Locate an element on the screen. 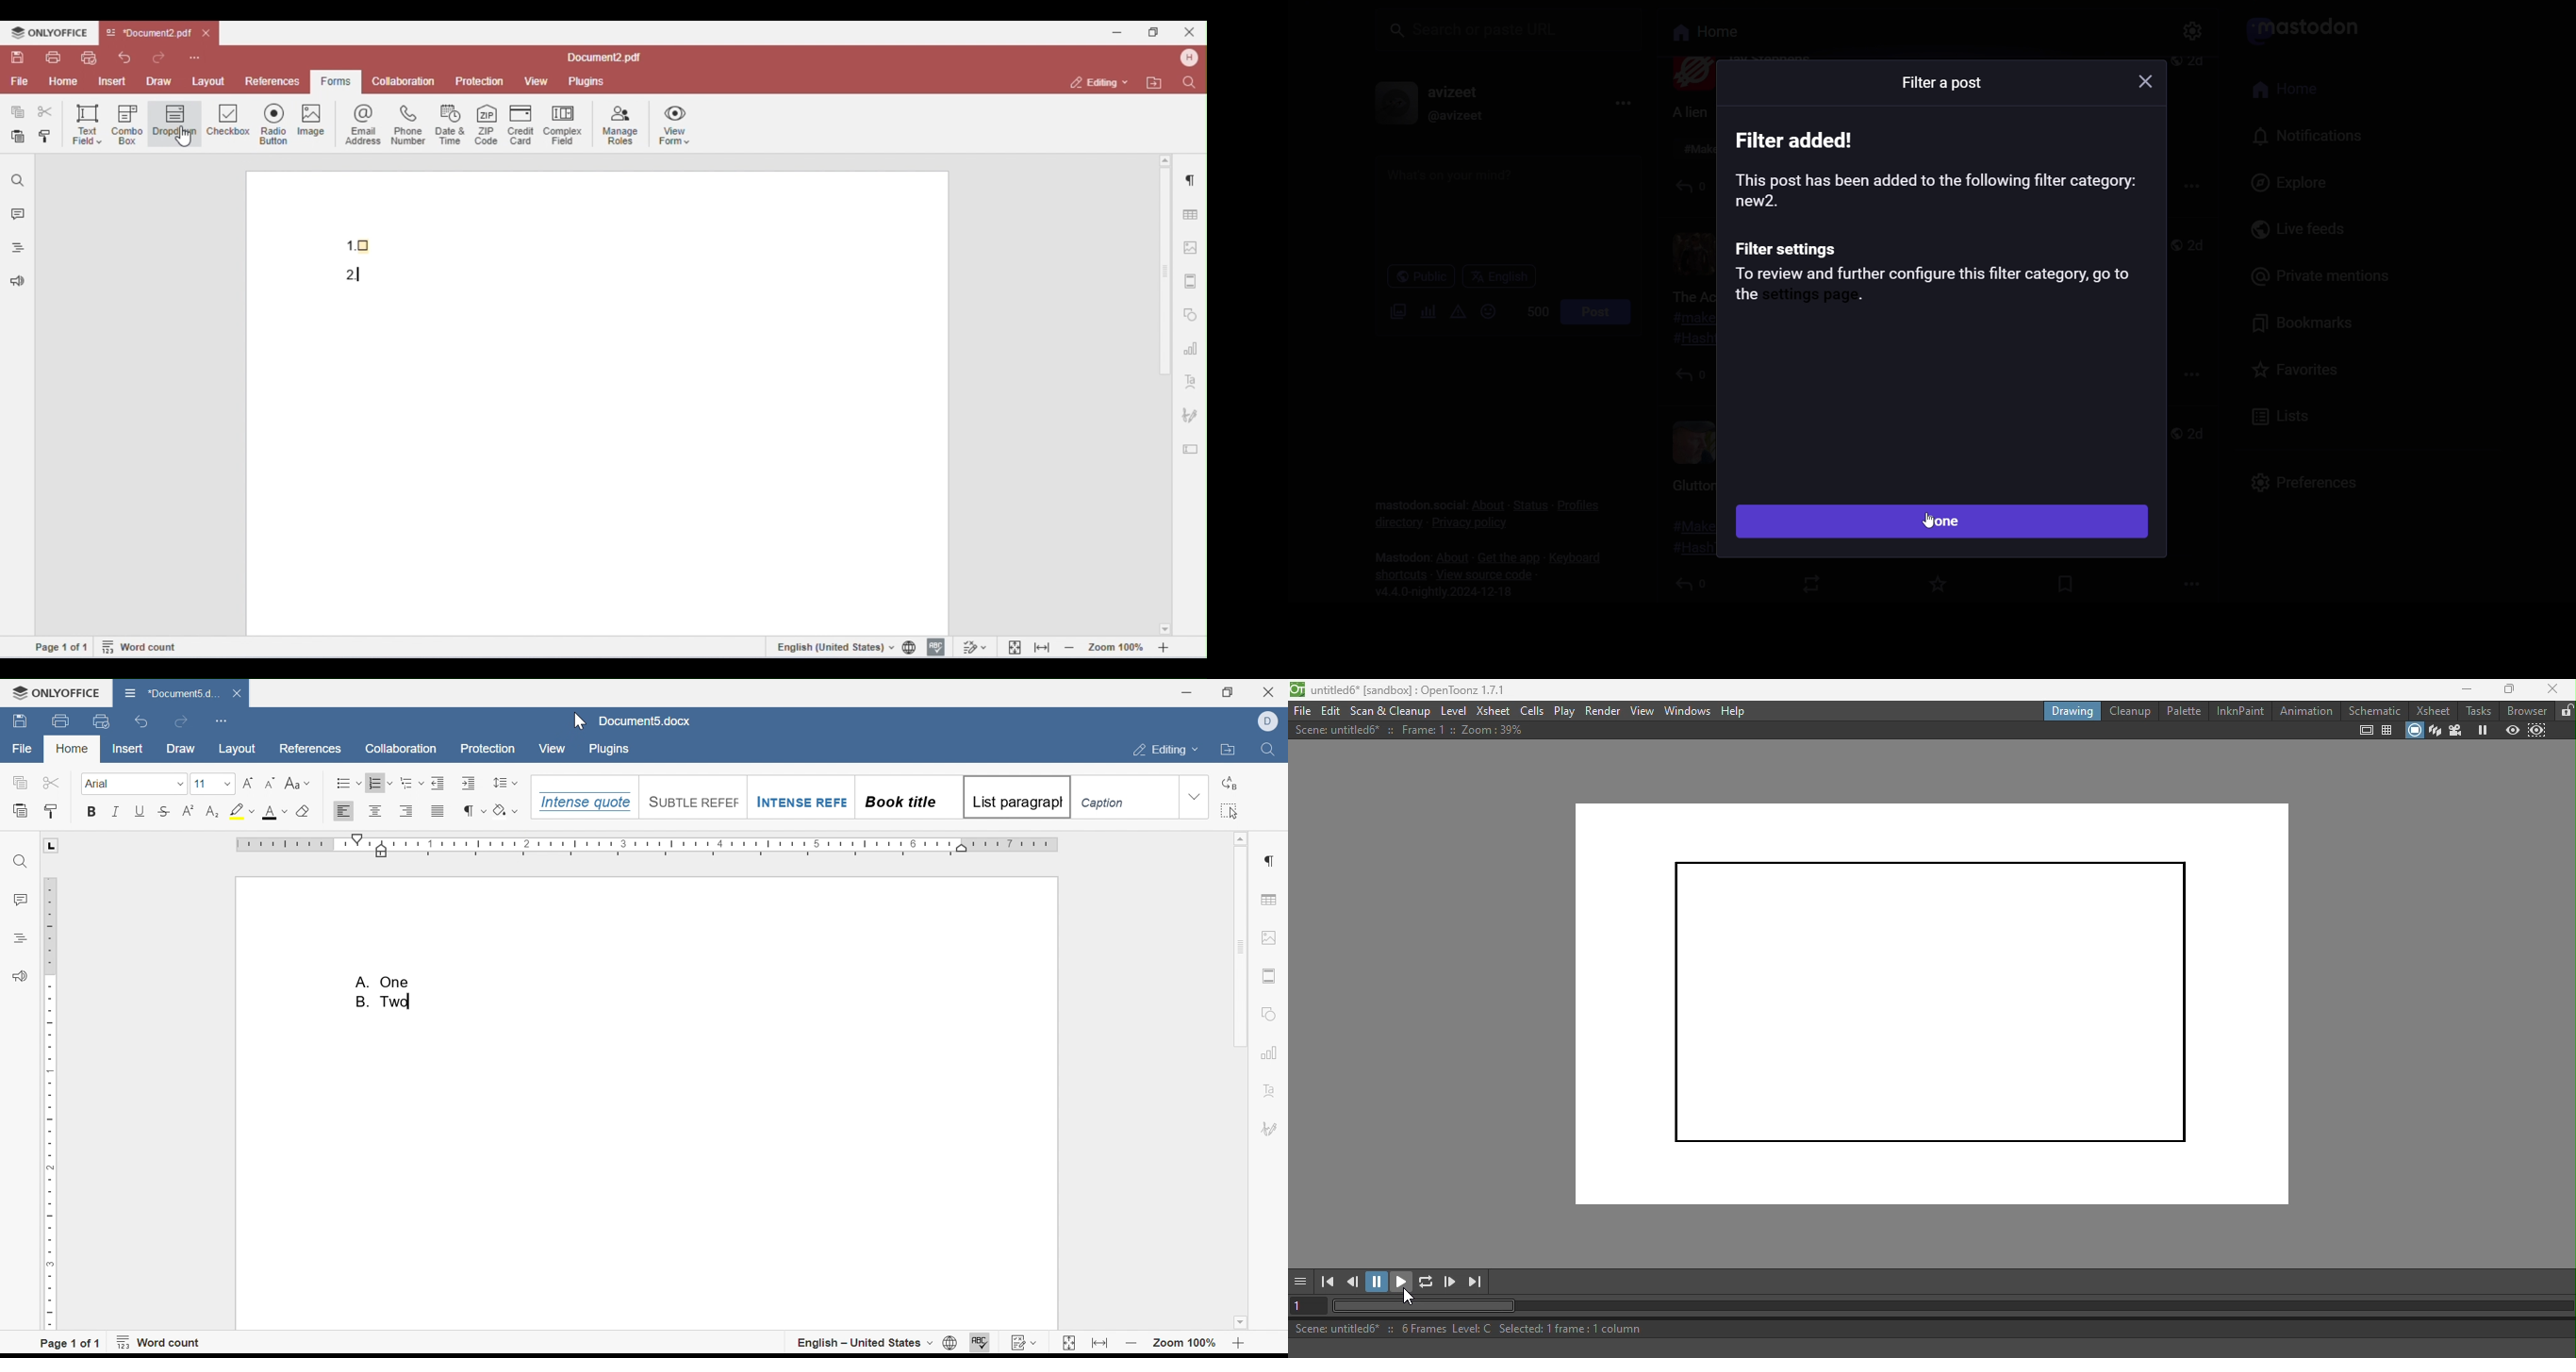 The height and width of the screenshot is (1372, 2576). open file location is located at coordinates (1228, 751).